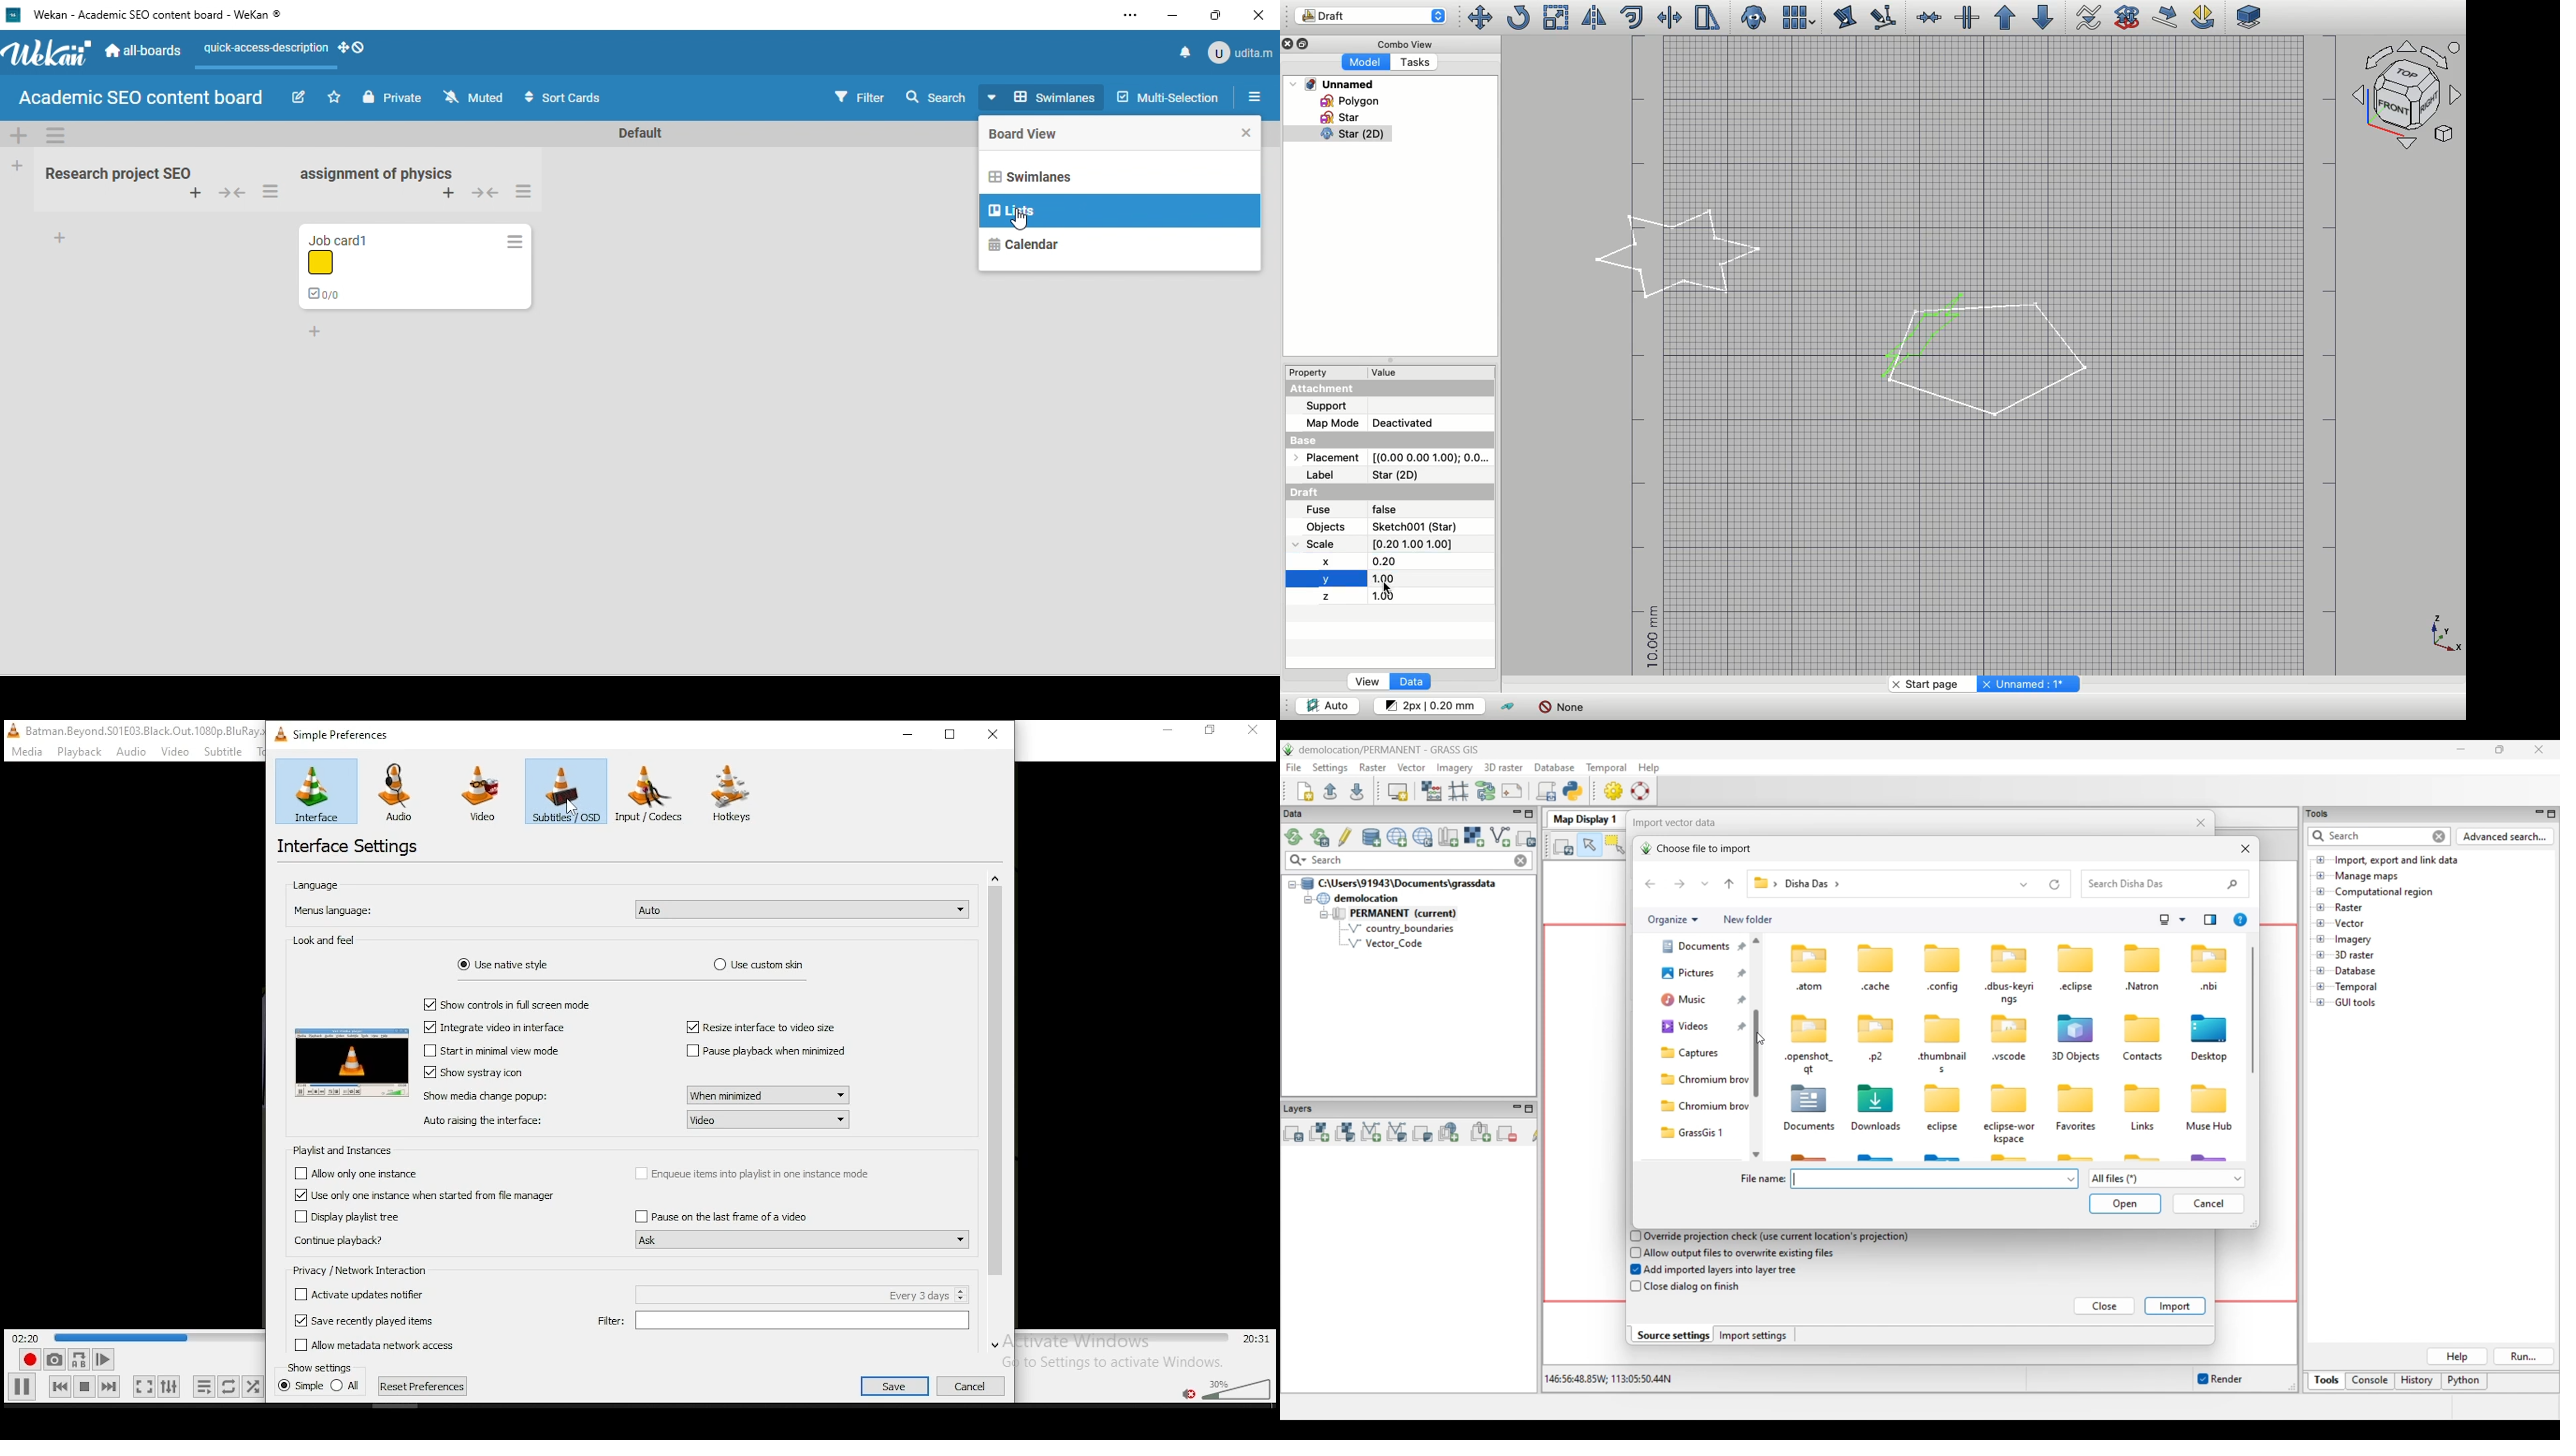 The height and width of the screenshot is (1456, 2576). Describe the element at coordinates (60, 240) in the screenshot. I see `add` at that location.